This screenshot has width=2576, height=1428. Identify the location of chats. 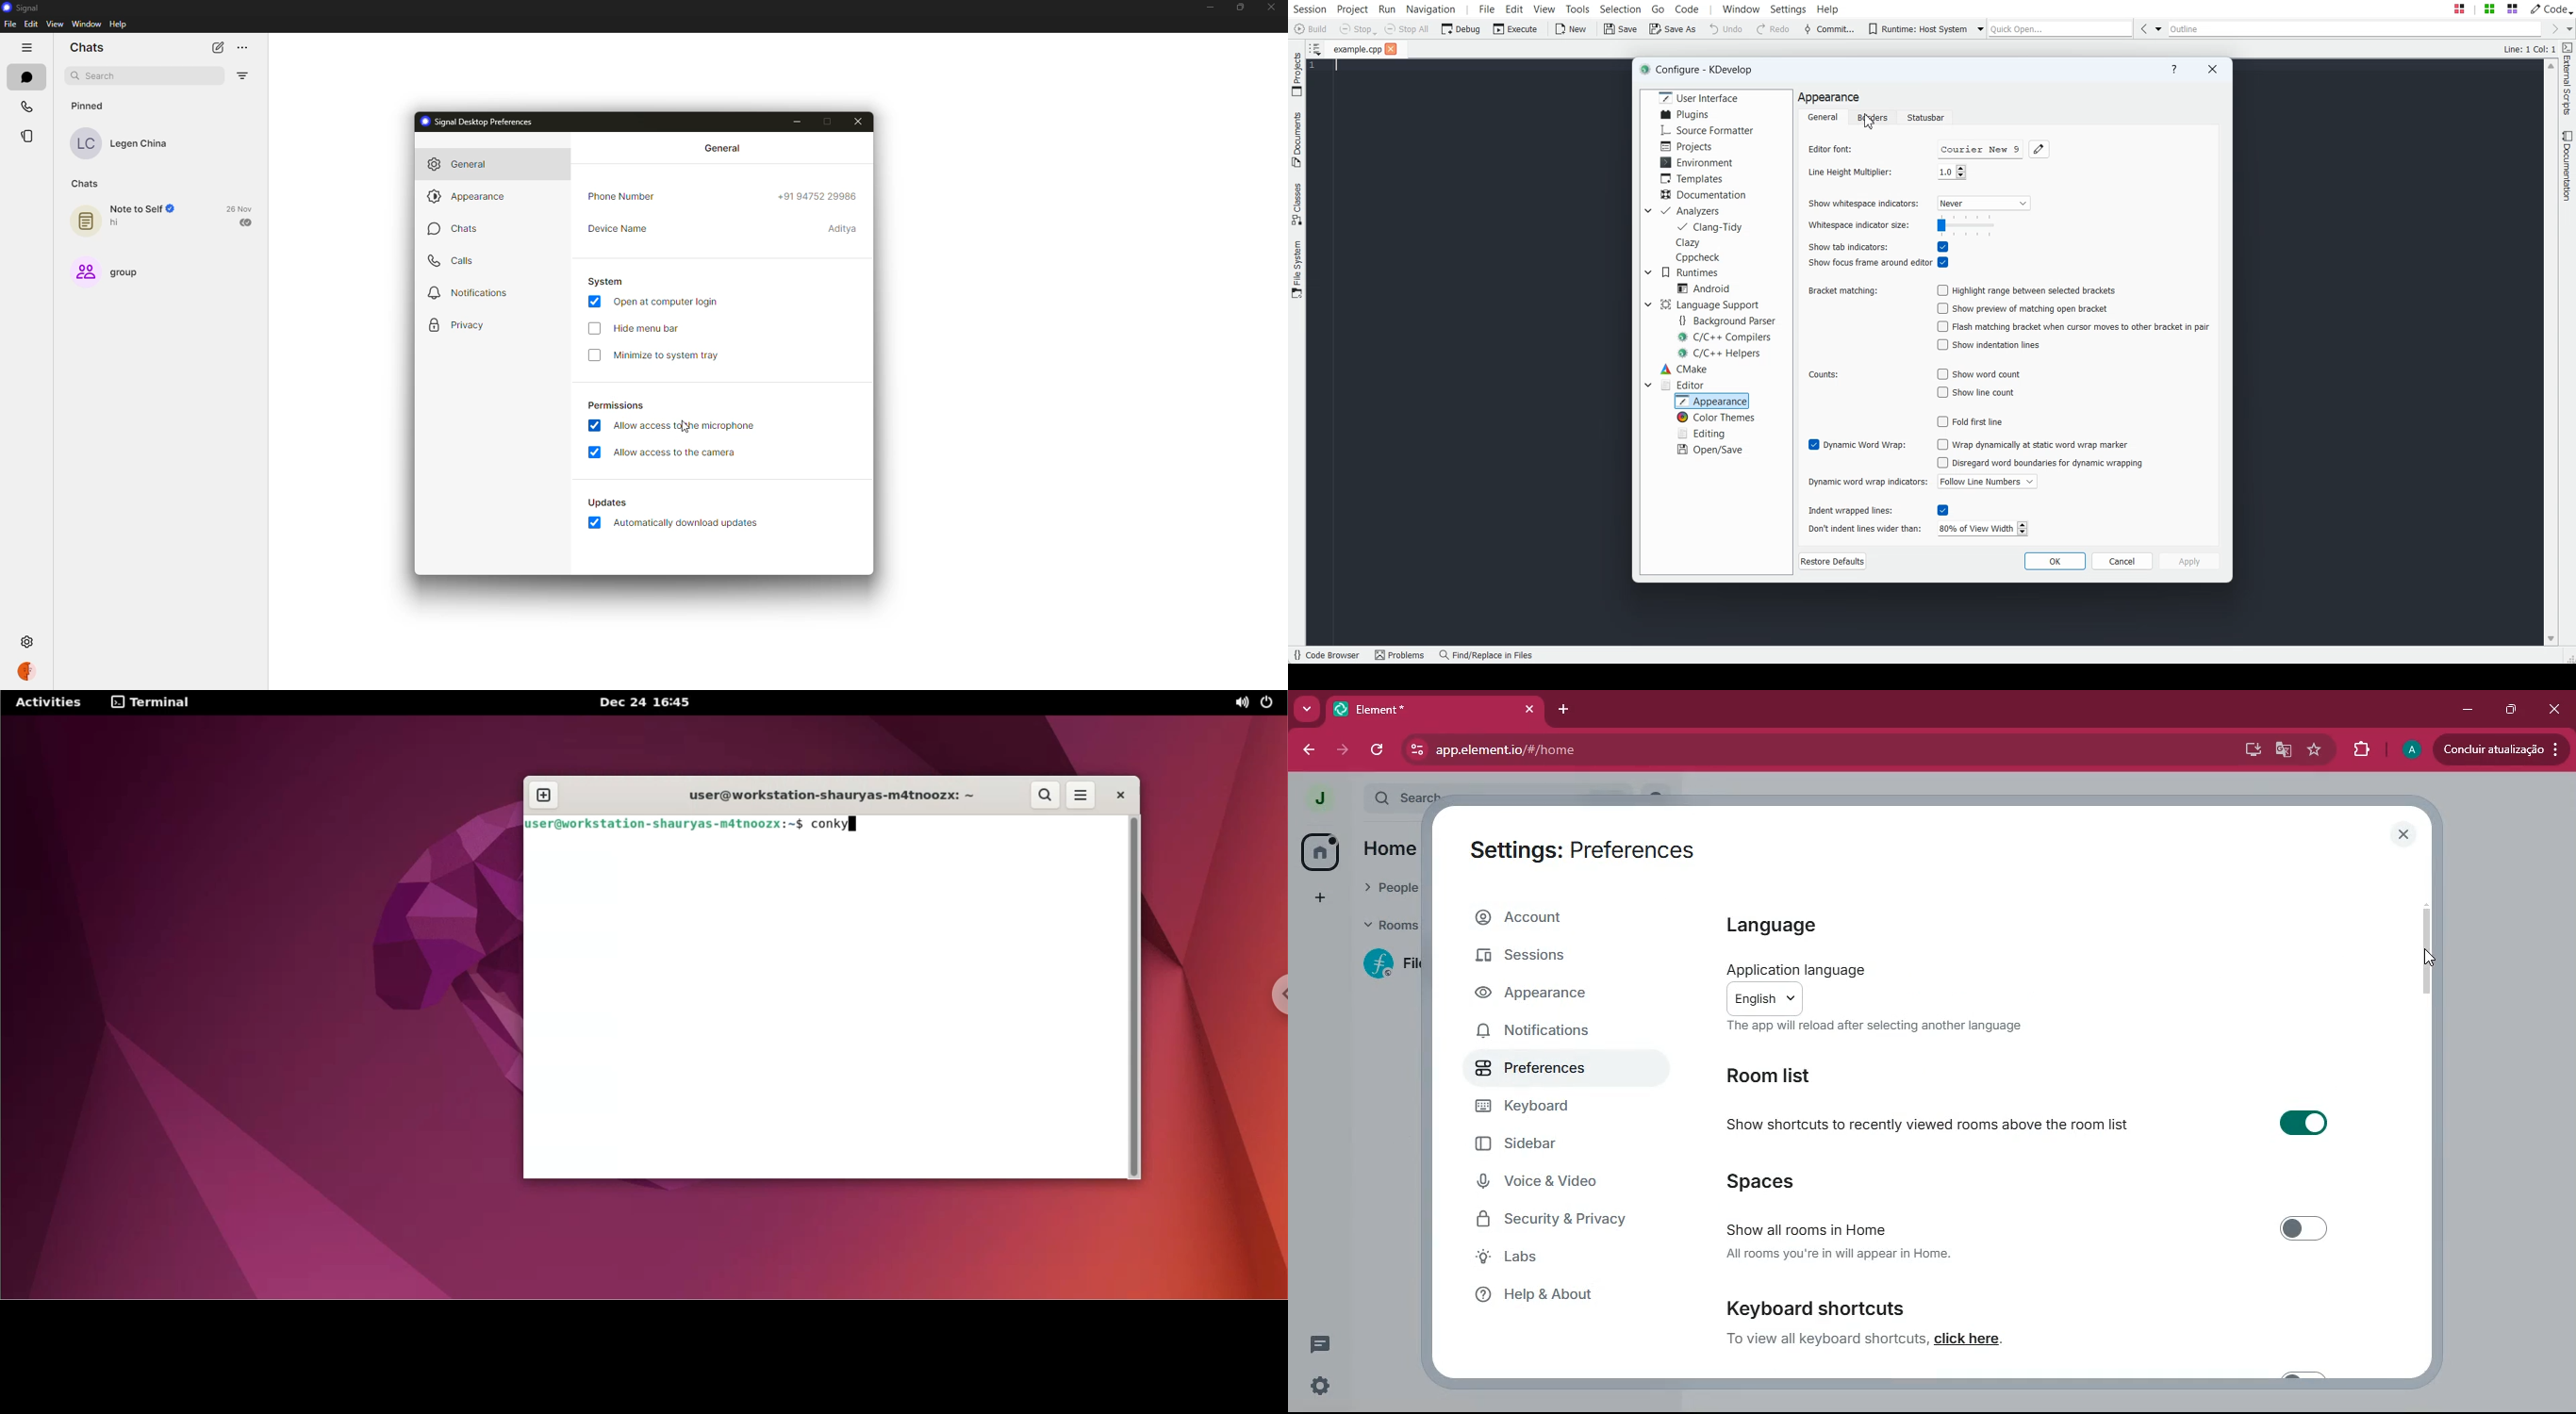
(89, 184).